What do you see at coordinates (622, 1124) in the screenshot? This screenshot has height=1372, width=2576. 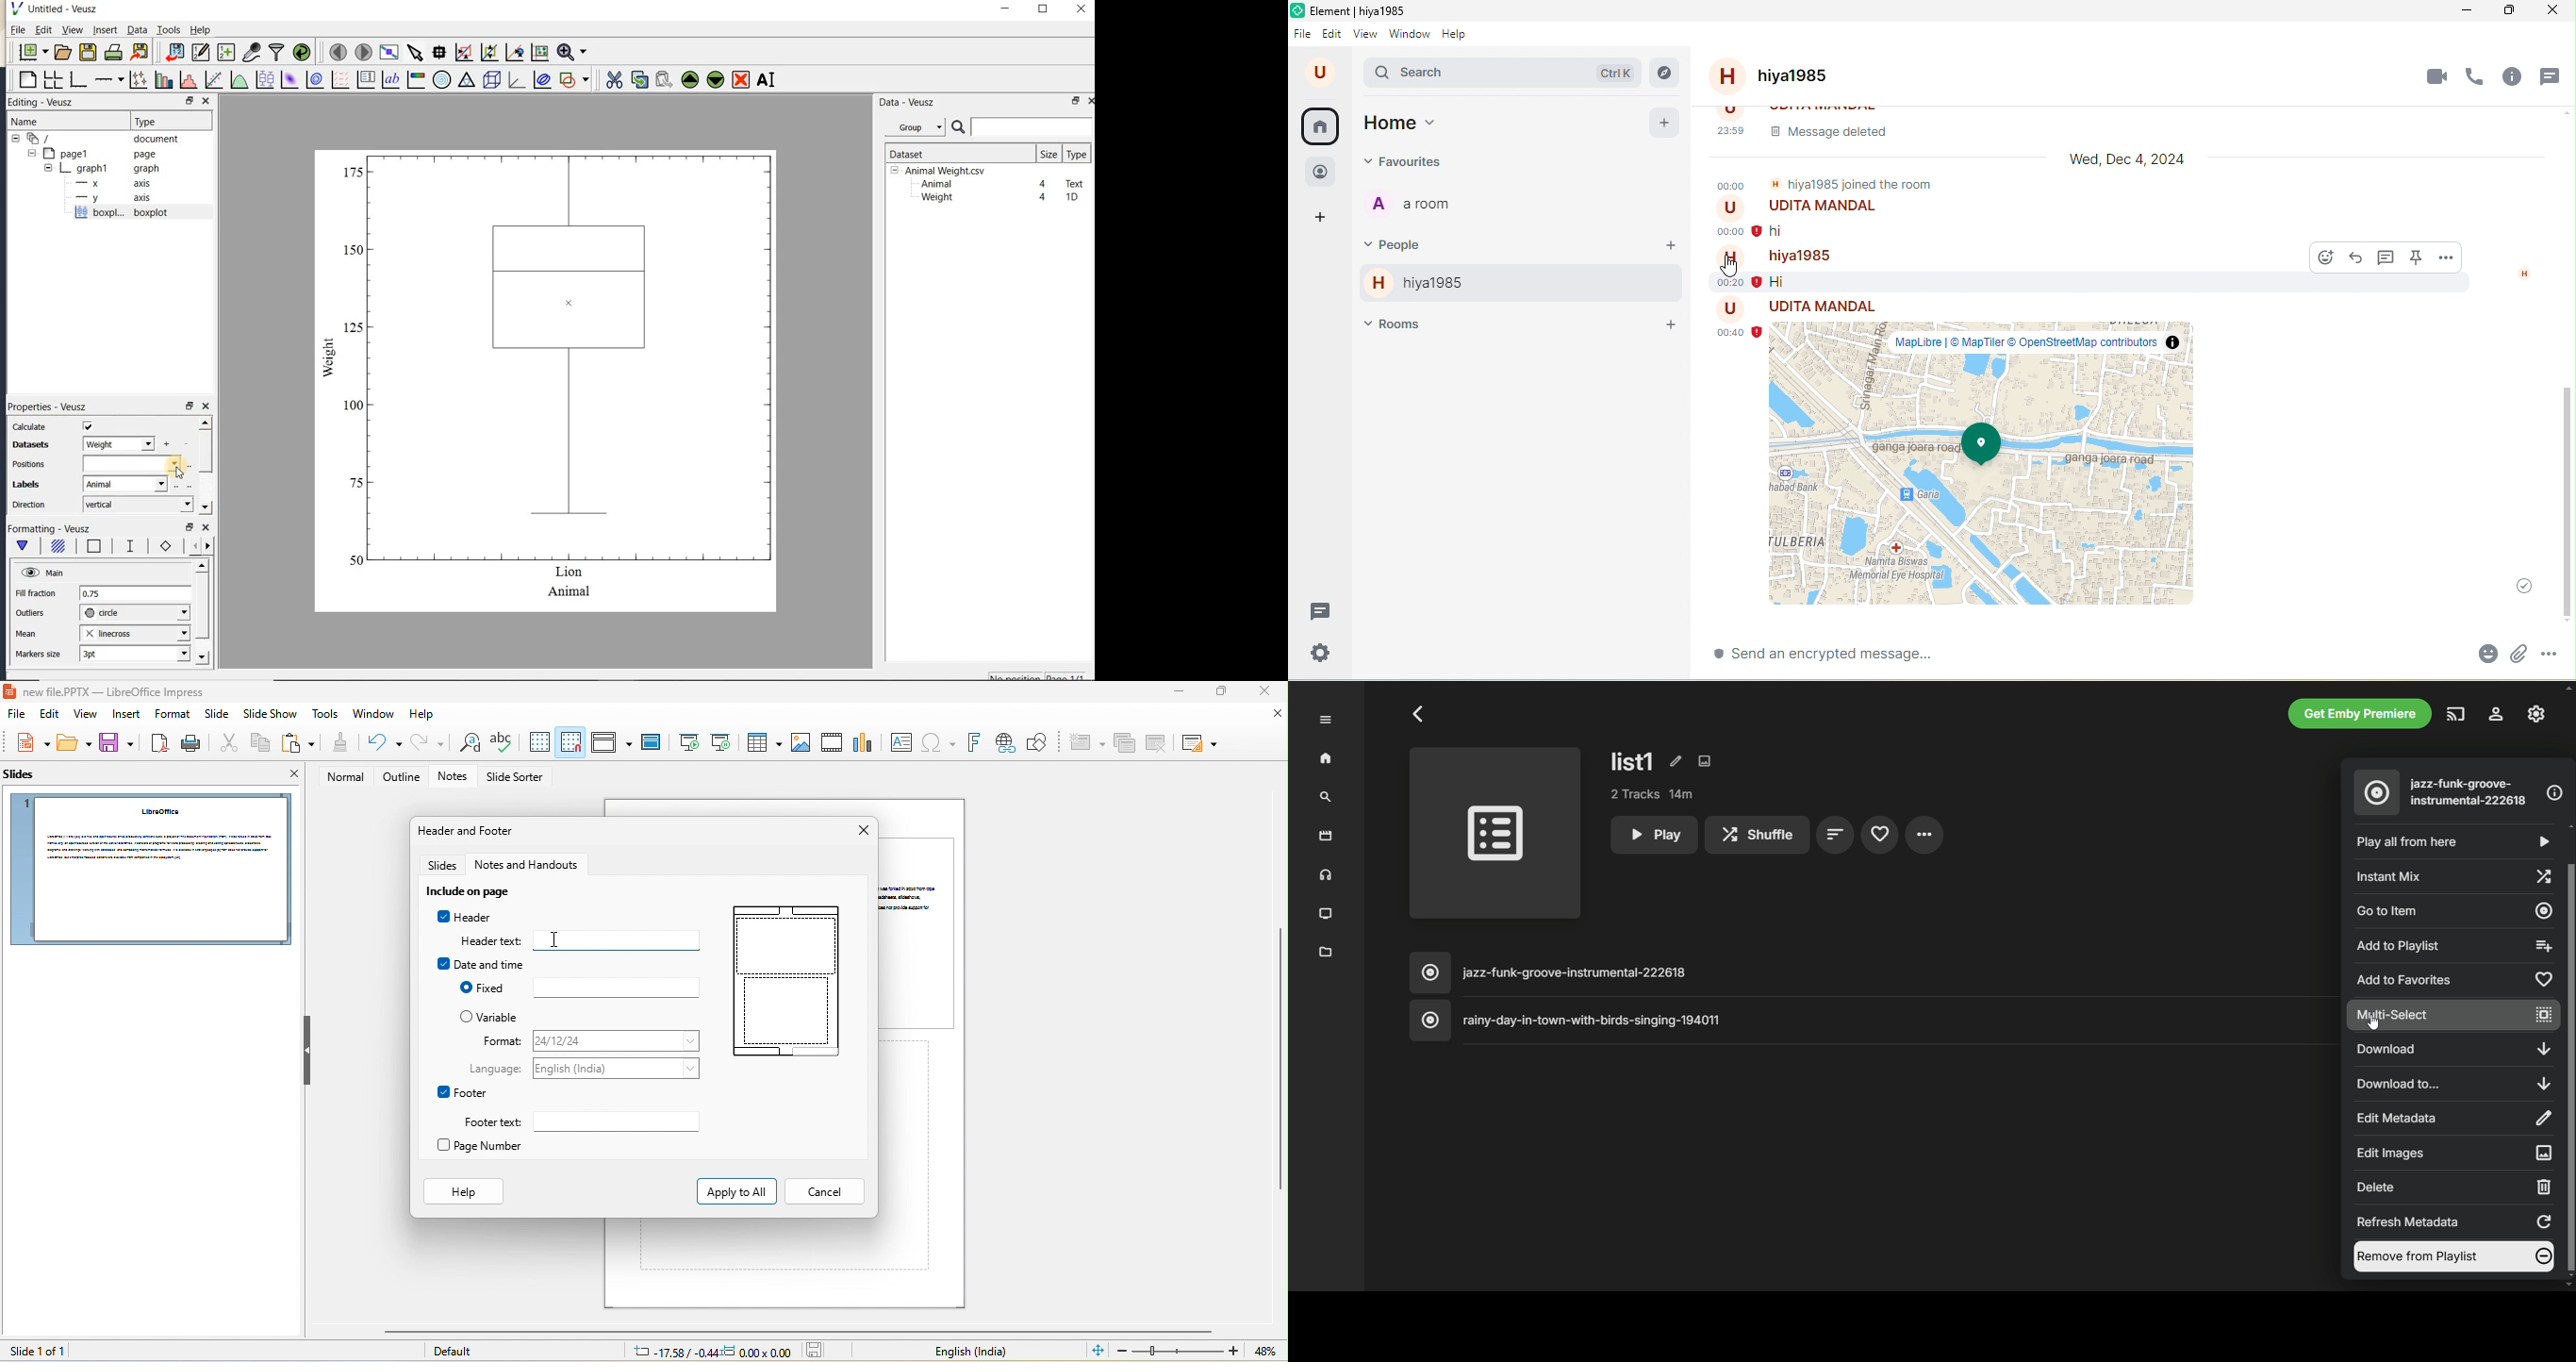 I see `footer text` at bounding box center [622, 1124].